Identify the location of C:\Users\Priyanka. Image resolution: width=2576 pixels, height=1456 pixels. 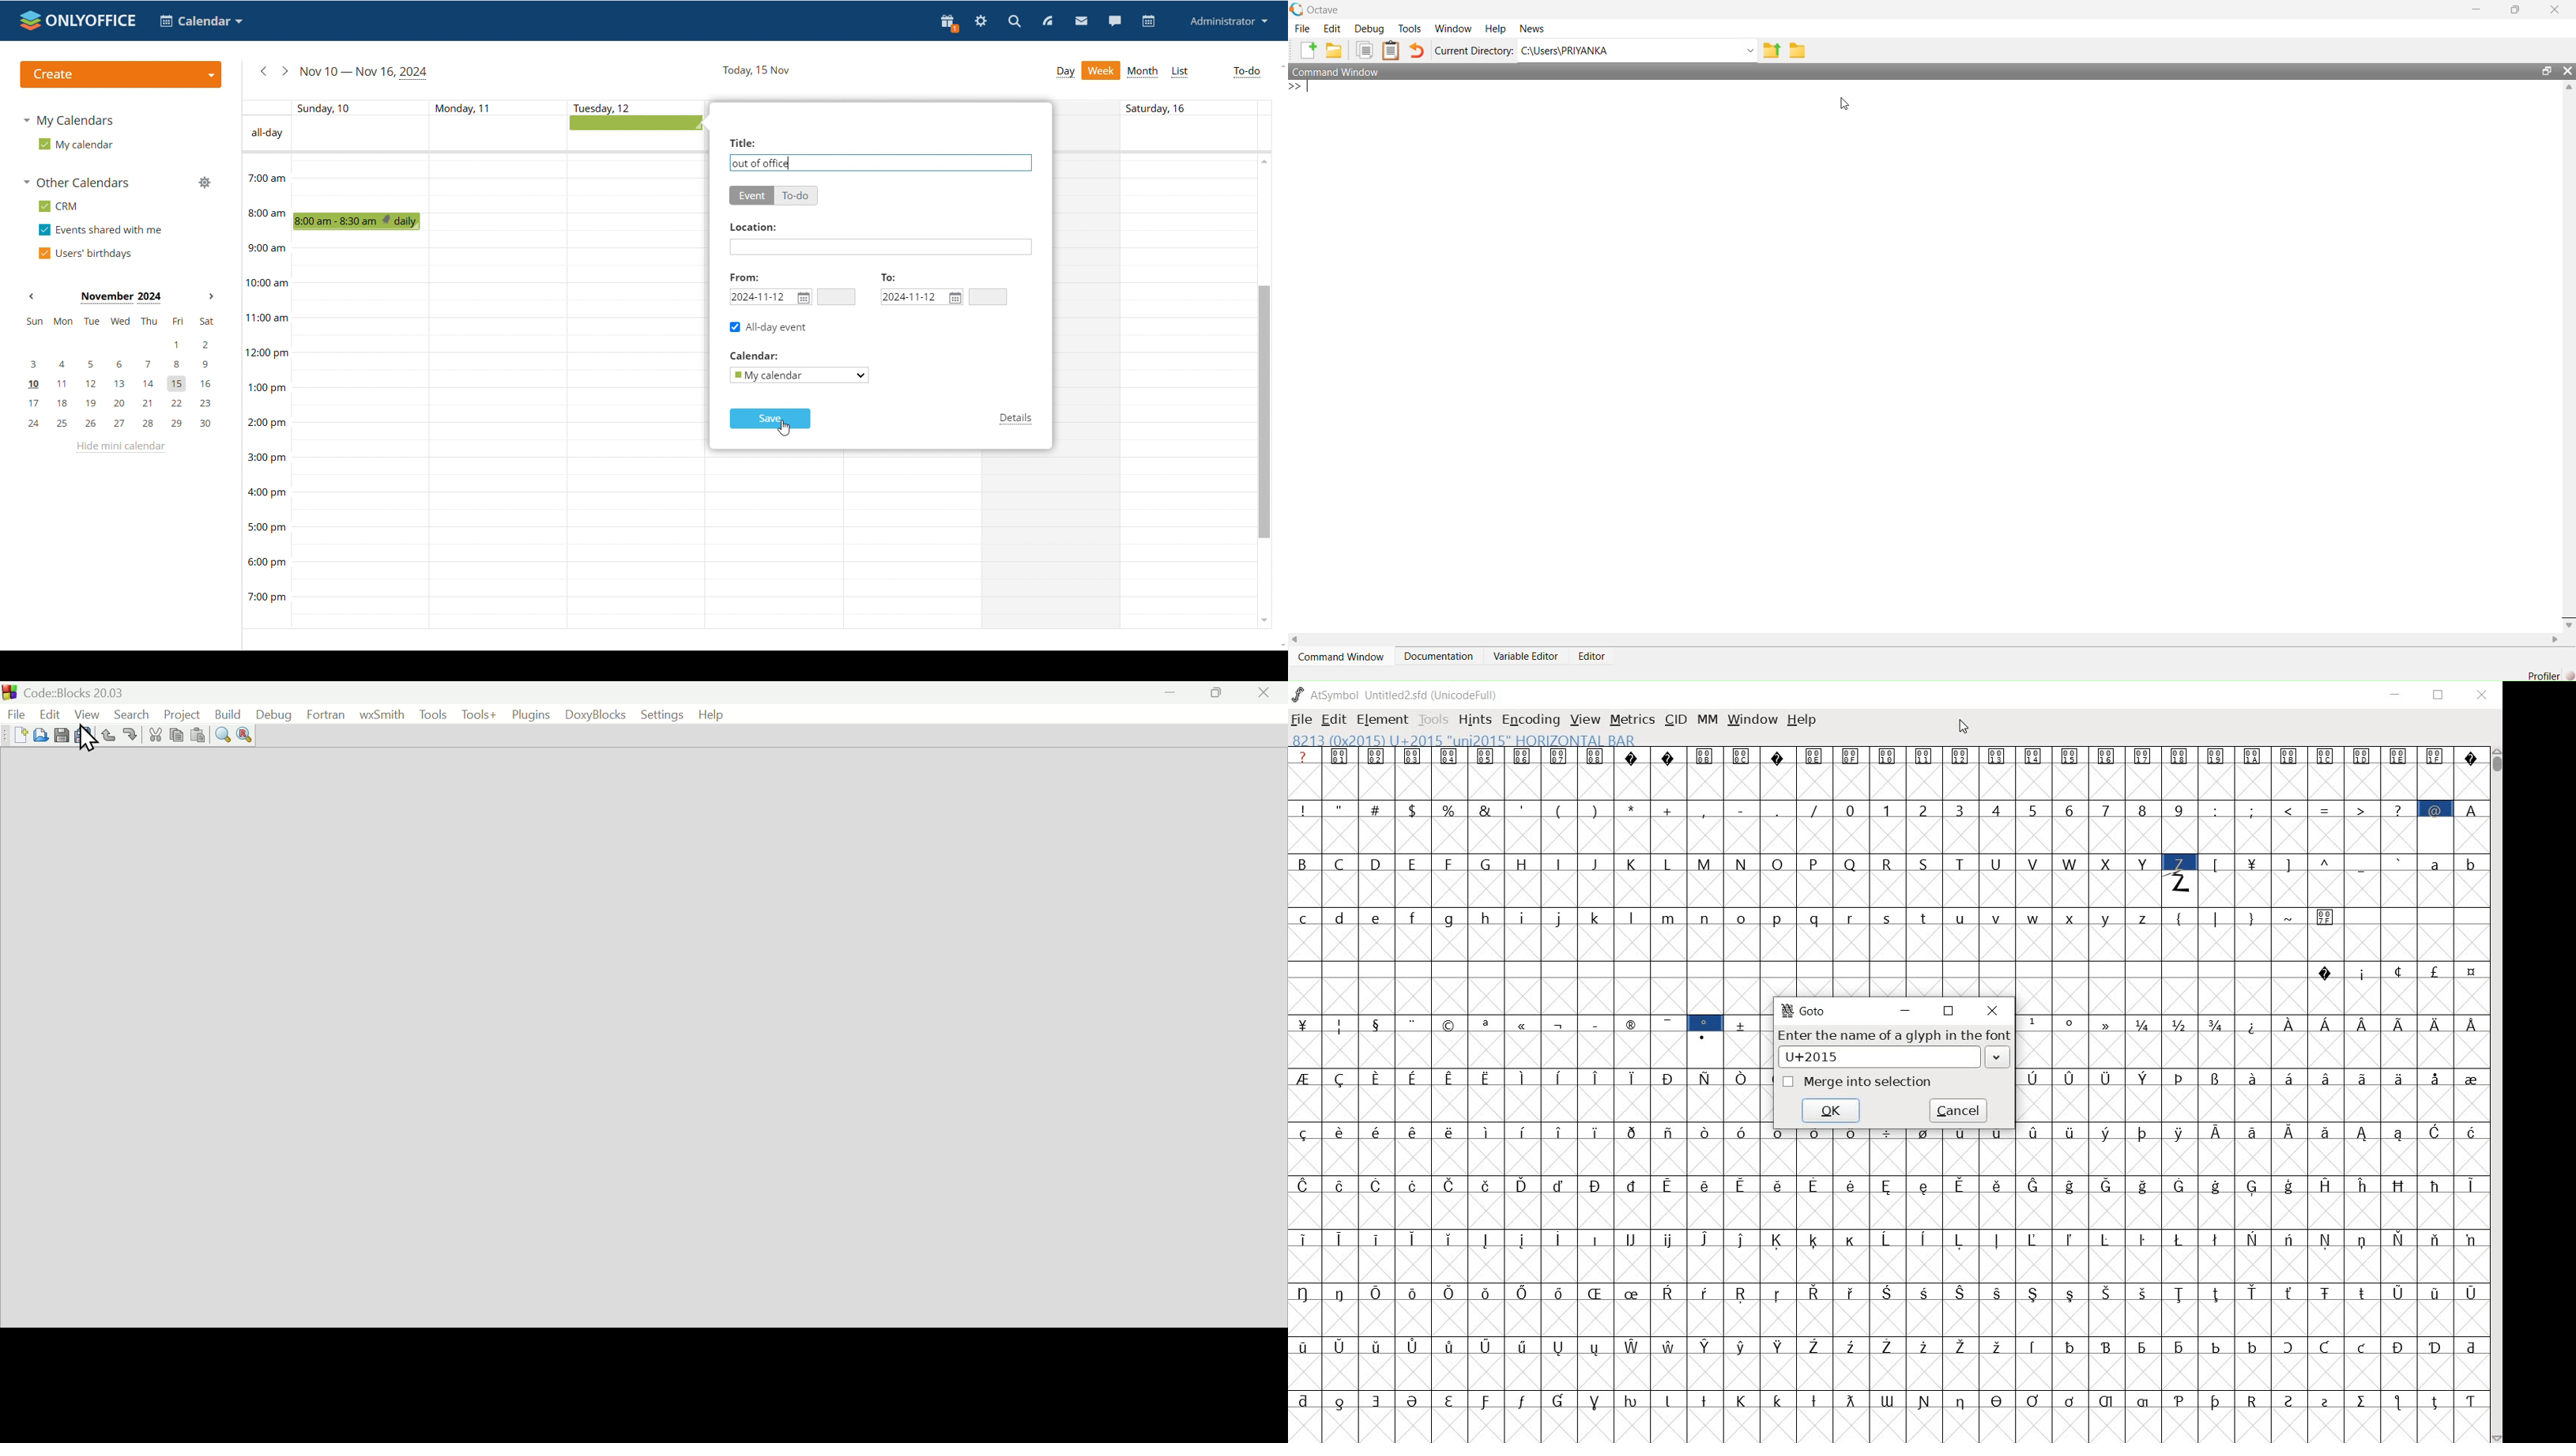
(1638, 50).